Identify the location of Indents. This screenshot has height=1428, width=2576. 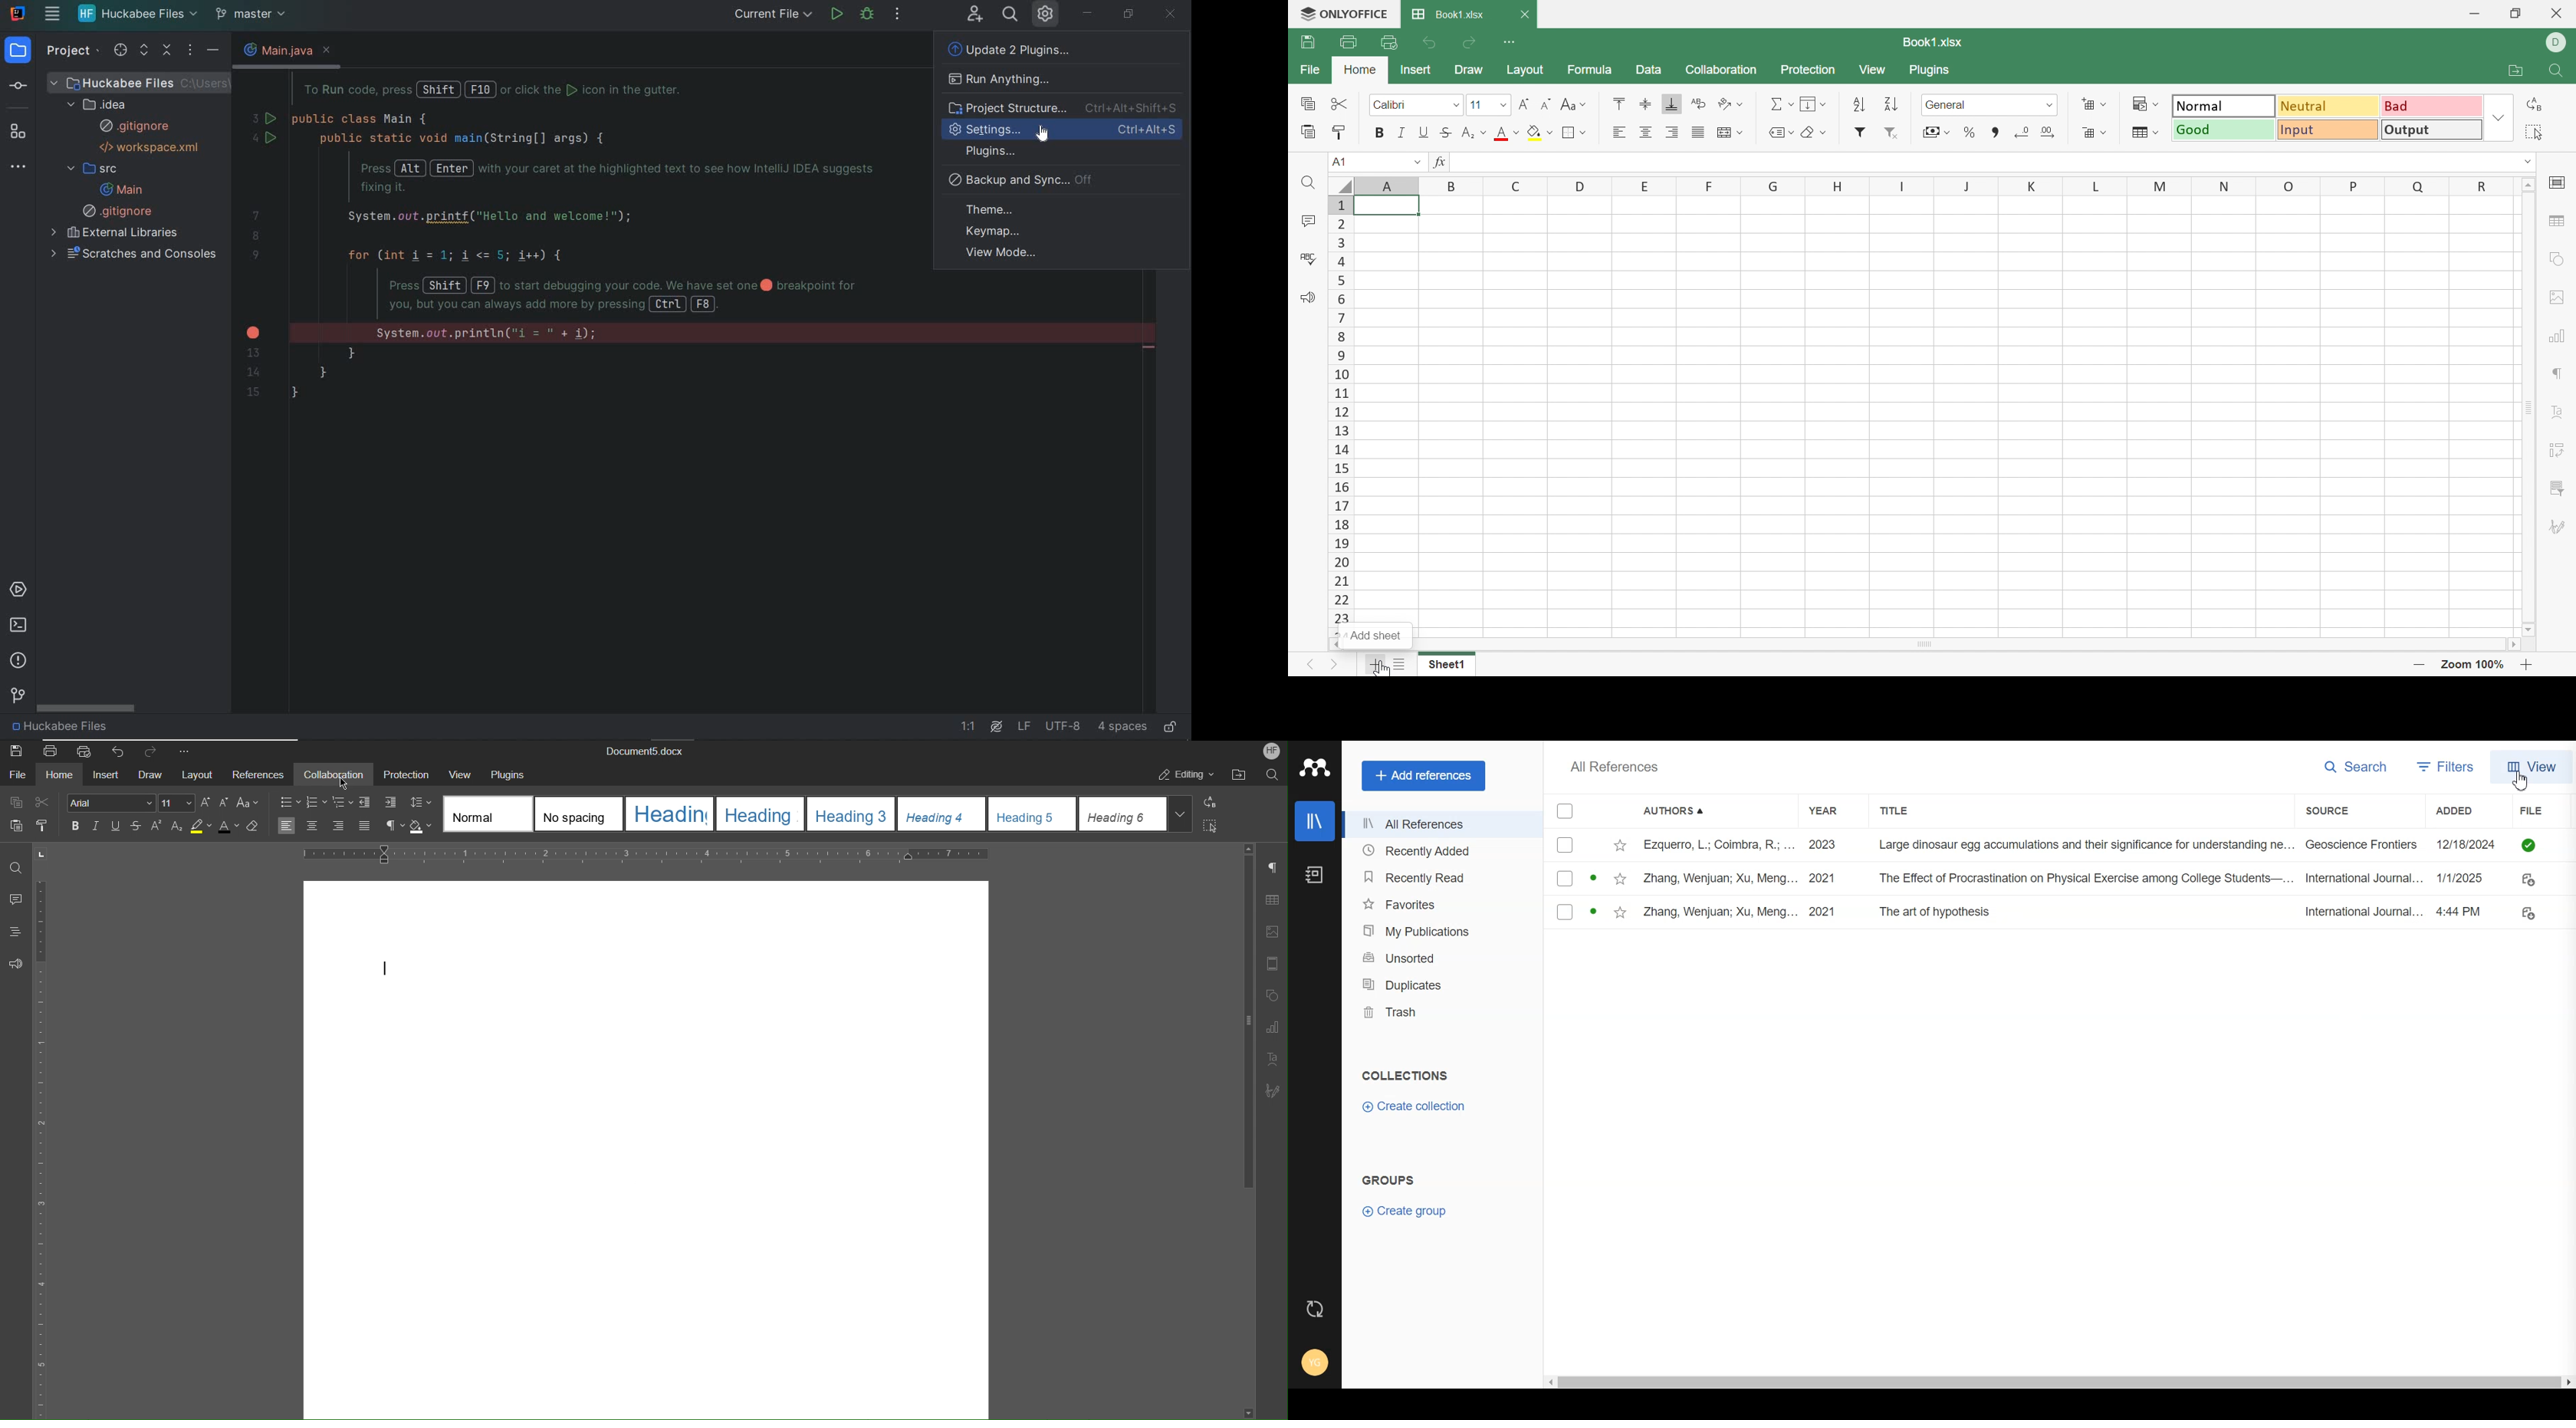
(378, 802).